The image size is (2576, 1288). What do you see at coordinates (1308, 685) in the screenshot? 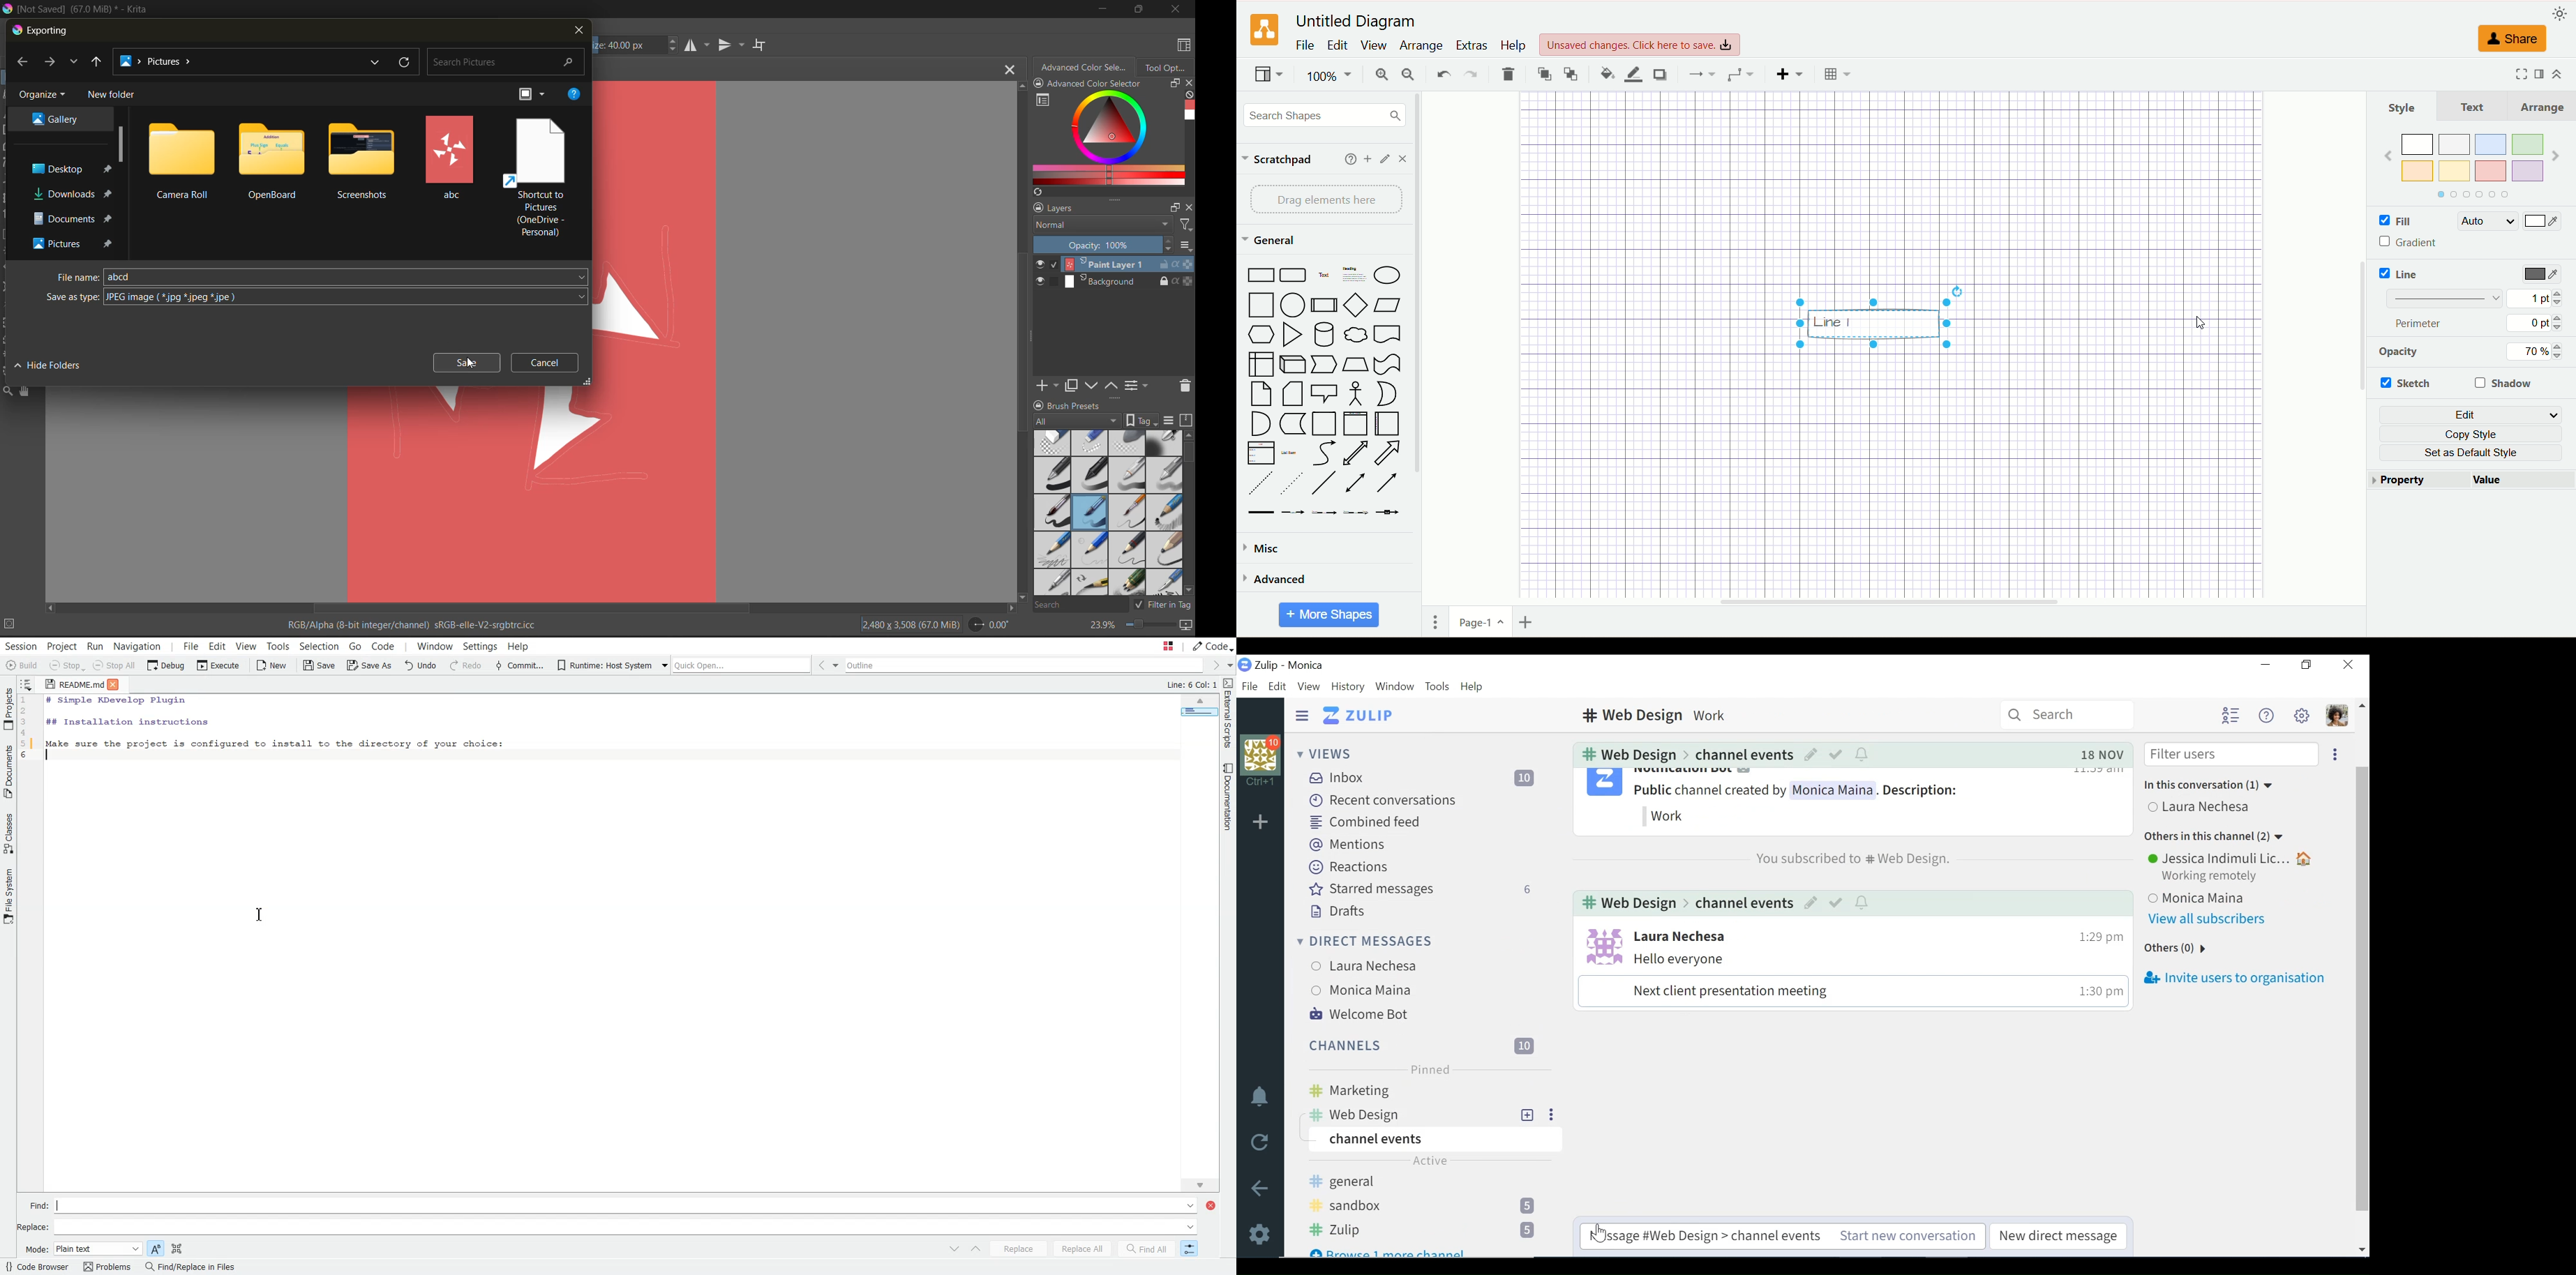
I see `View` at bounding box center [1308, 685].